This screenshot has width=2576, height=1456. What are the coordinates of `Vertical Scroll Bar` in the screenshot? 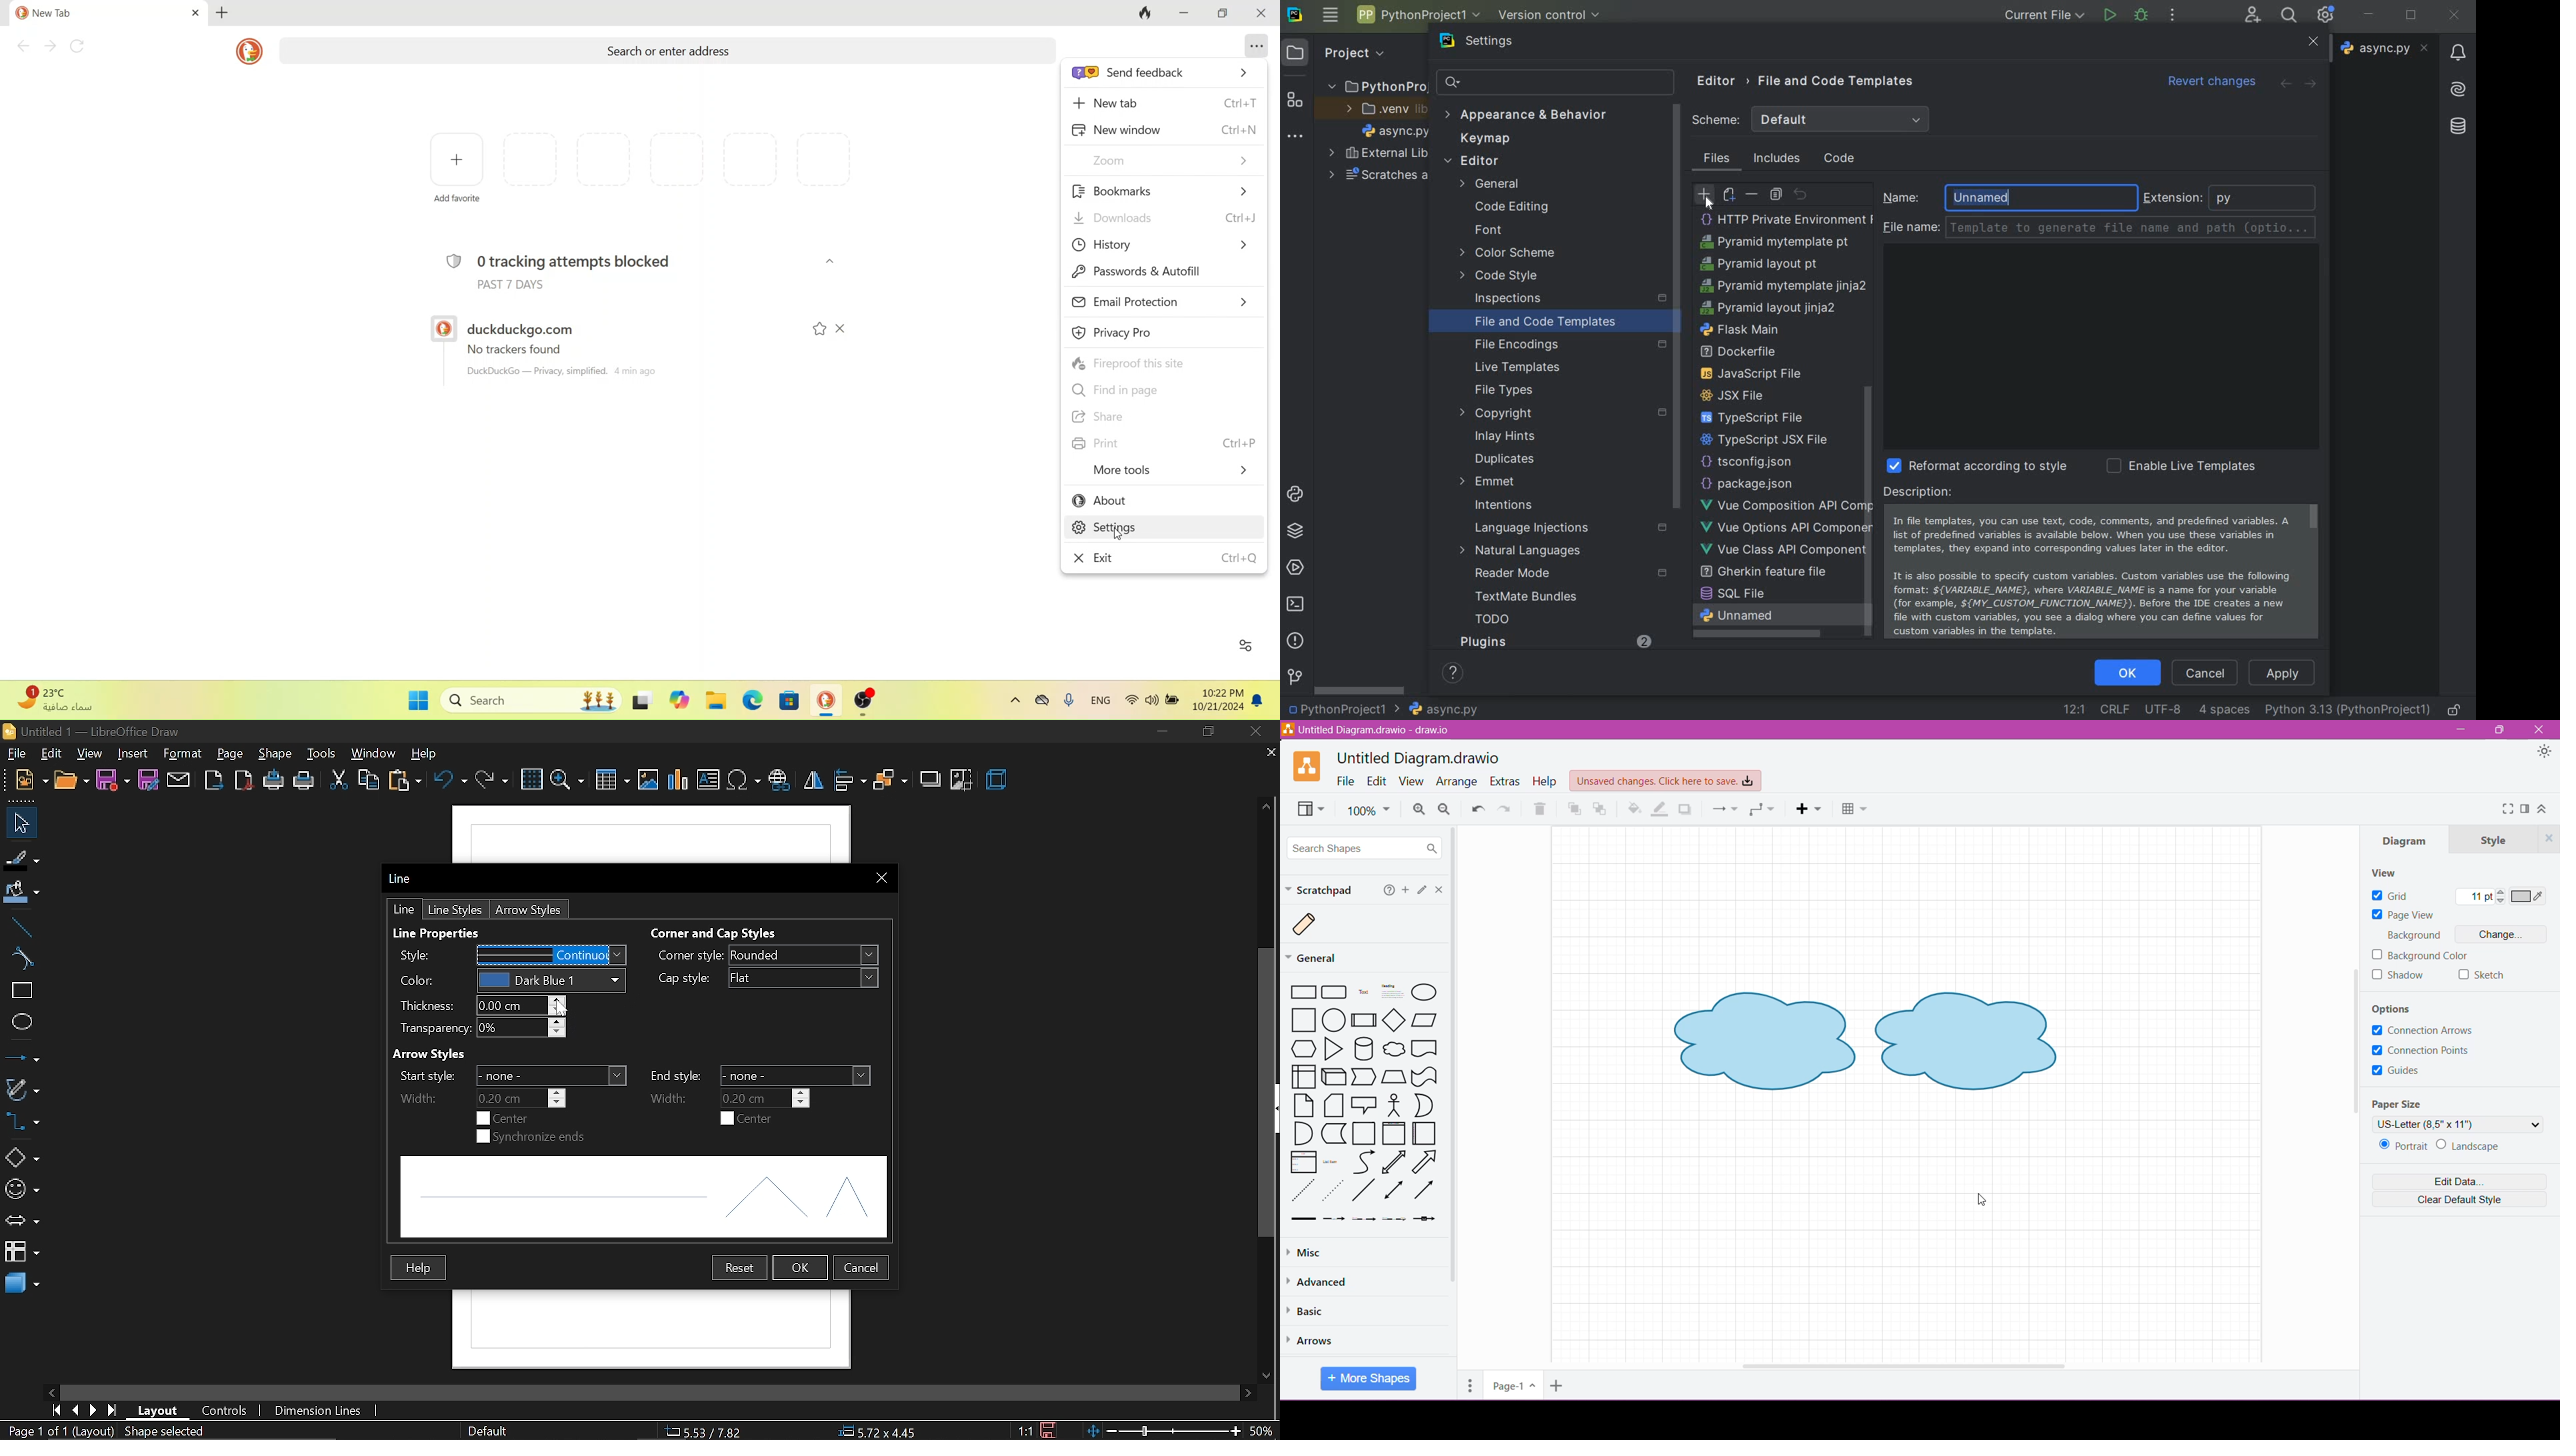 It's located at (2352, 1047).